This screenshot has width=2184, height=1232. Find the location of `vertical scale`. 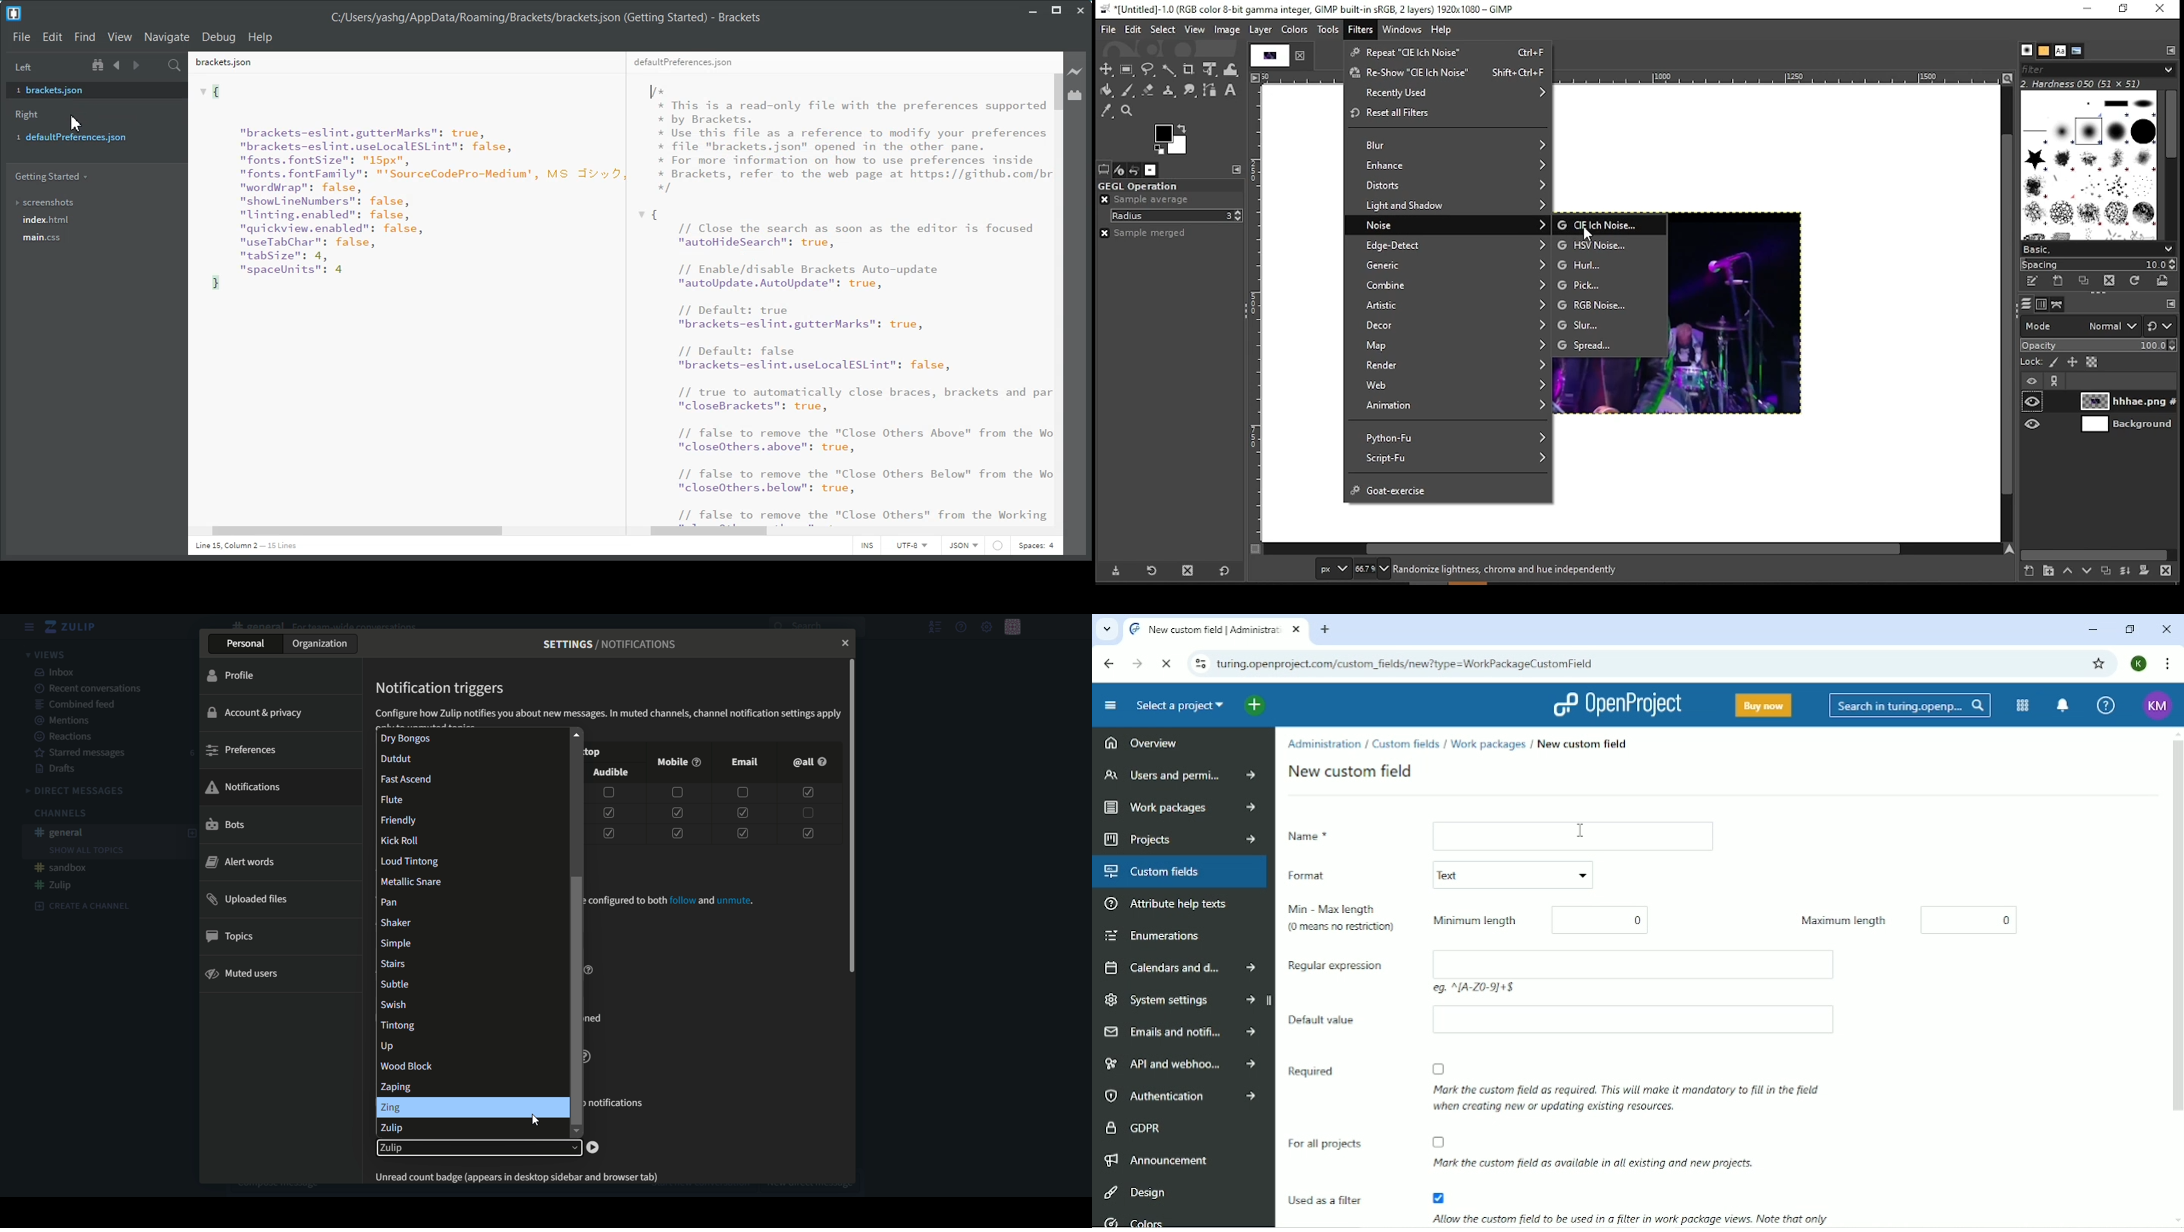

vertical scale is located at coordinates (1255, 316).